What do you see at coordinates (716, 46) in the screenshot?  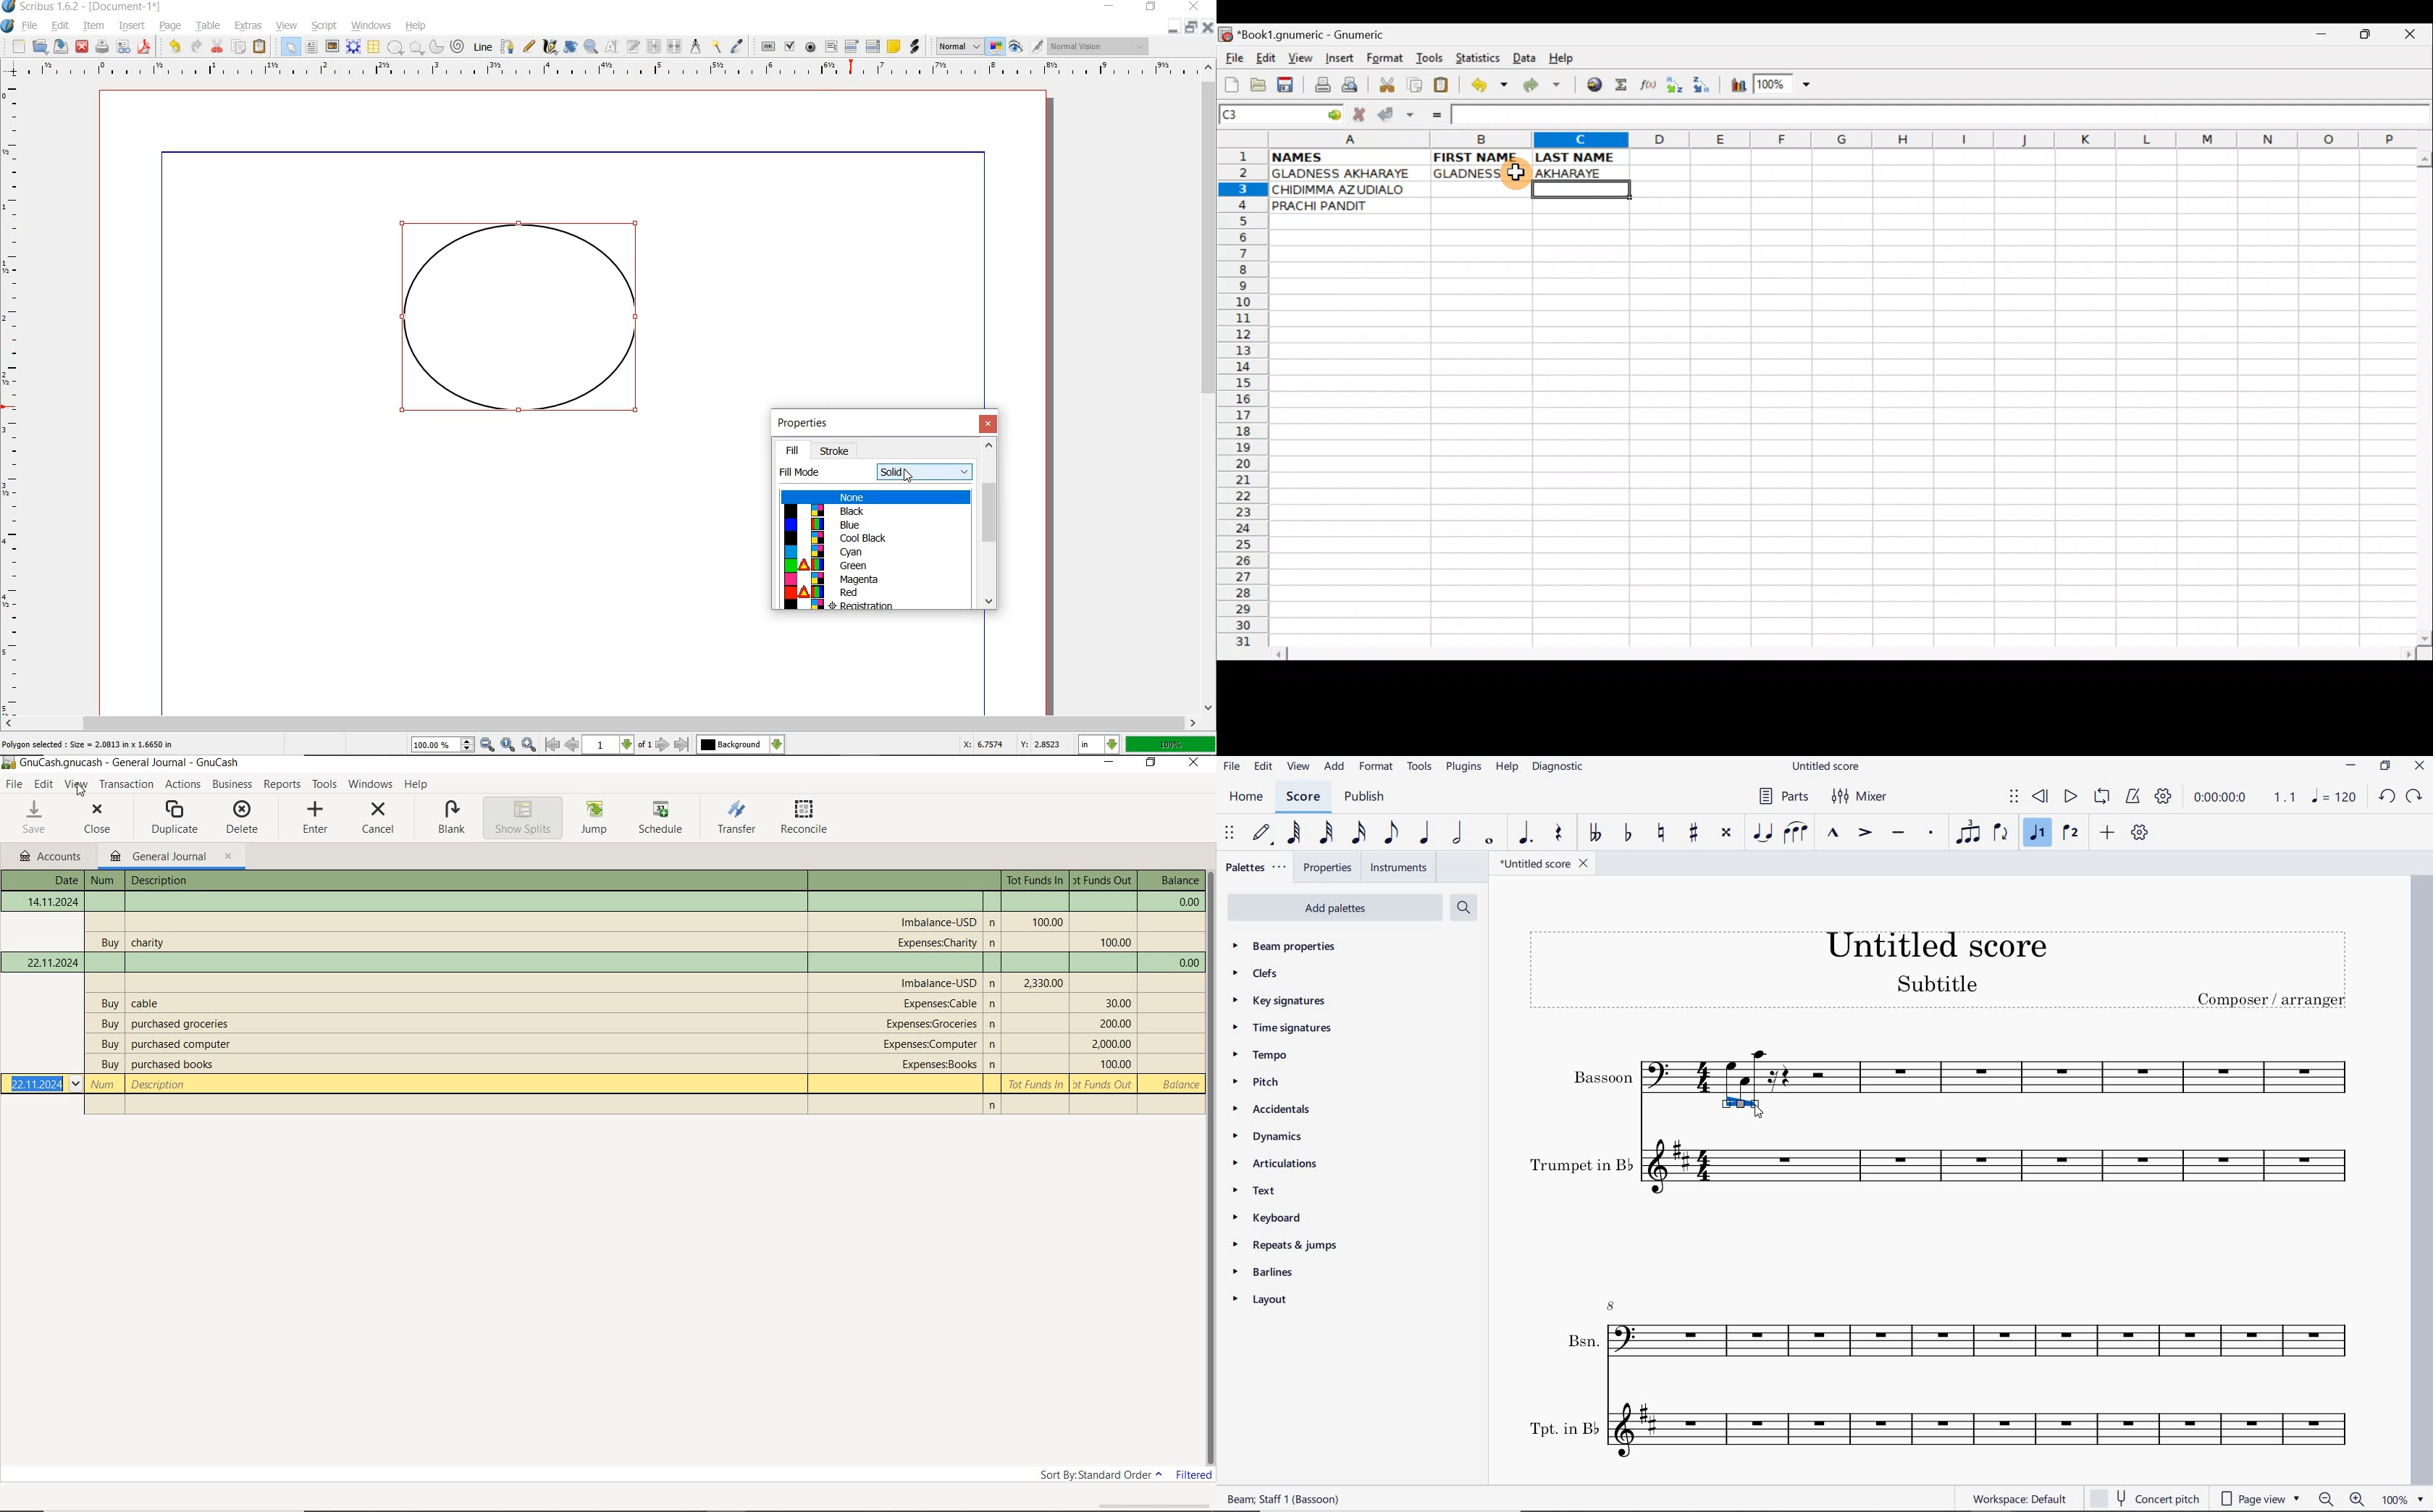 I see `COPY ITEM PROPERTIES` at bounding box center [716, 46].